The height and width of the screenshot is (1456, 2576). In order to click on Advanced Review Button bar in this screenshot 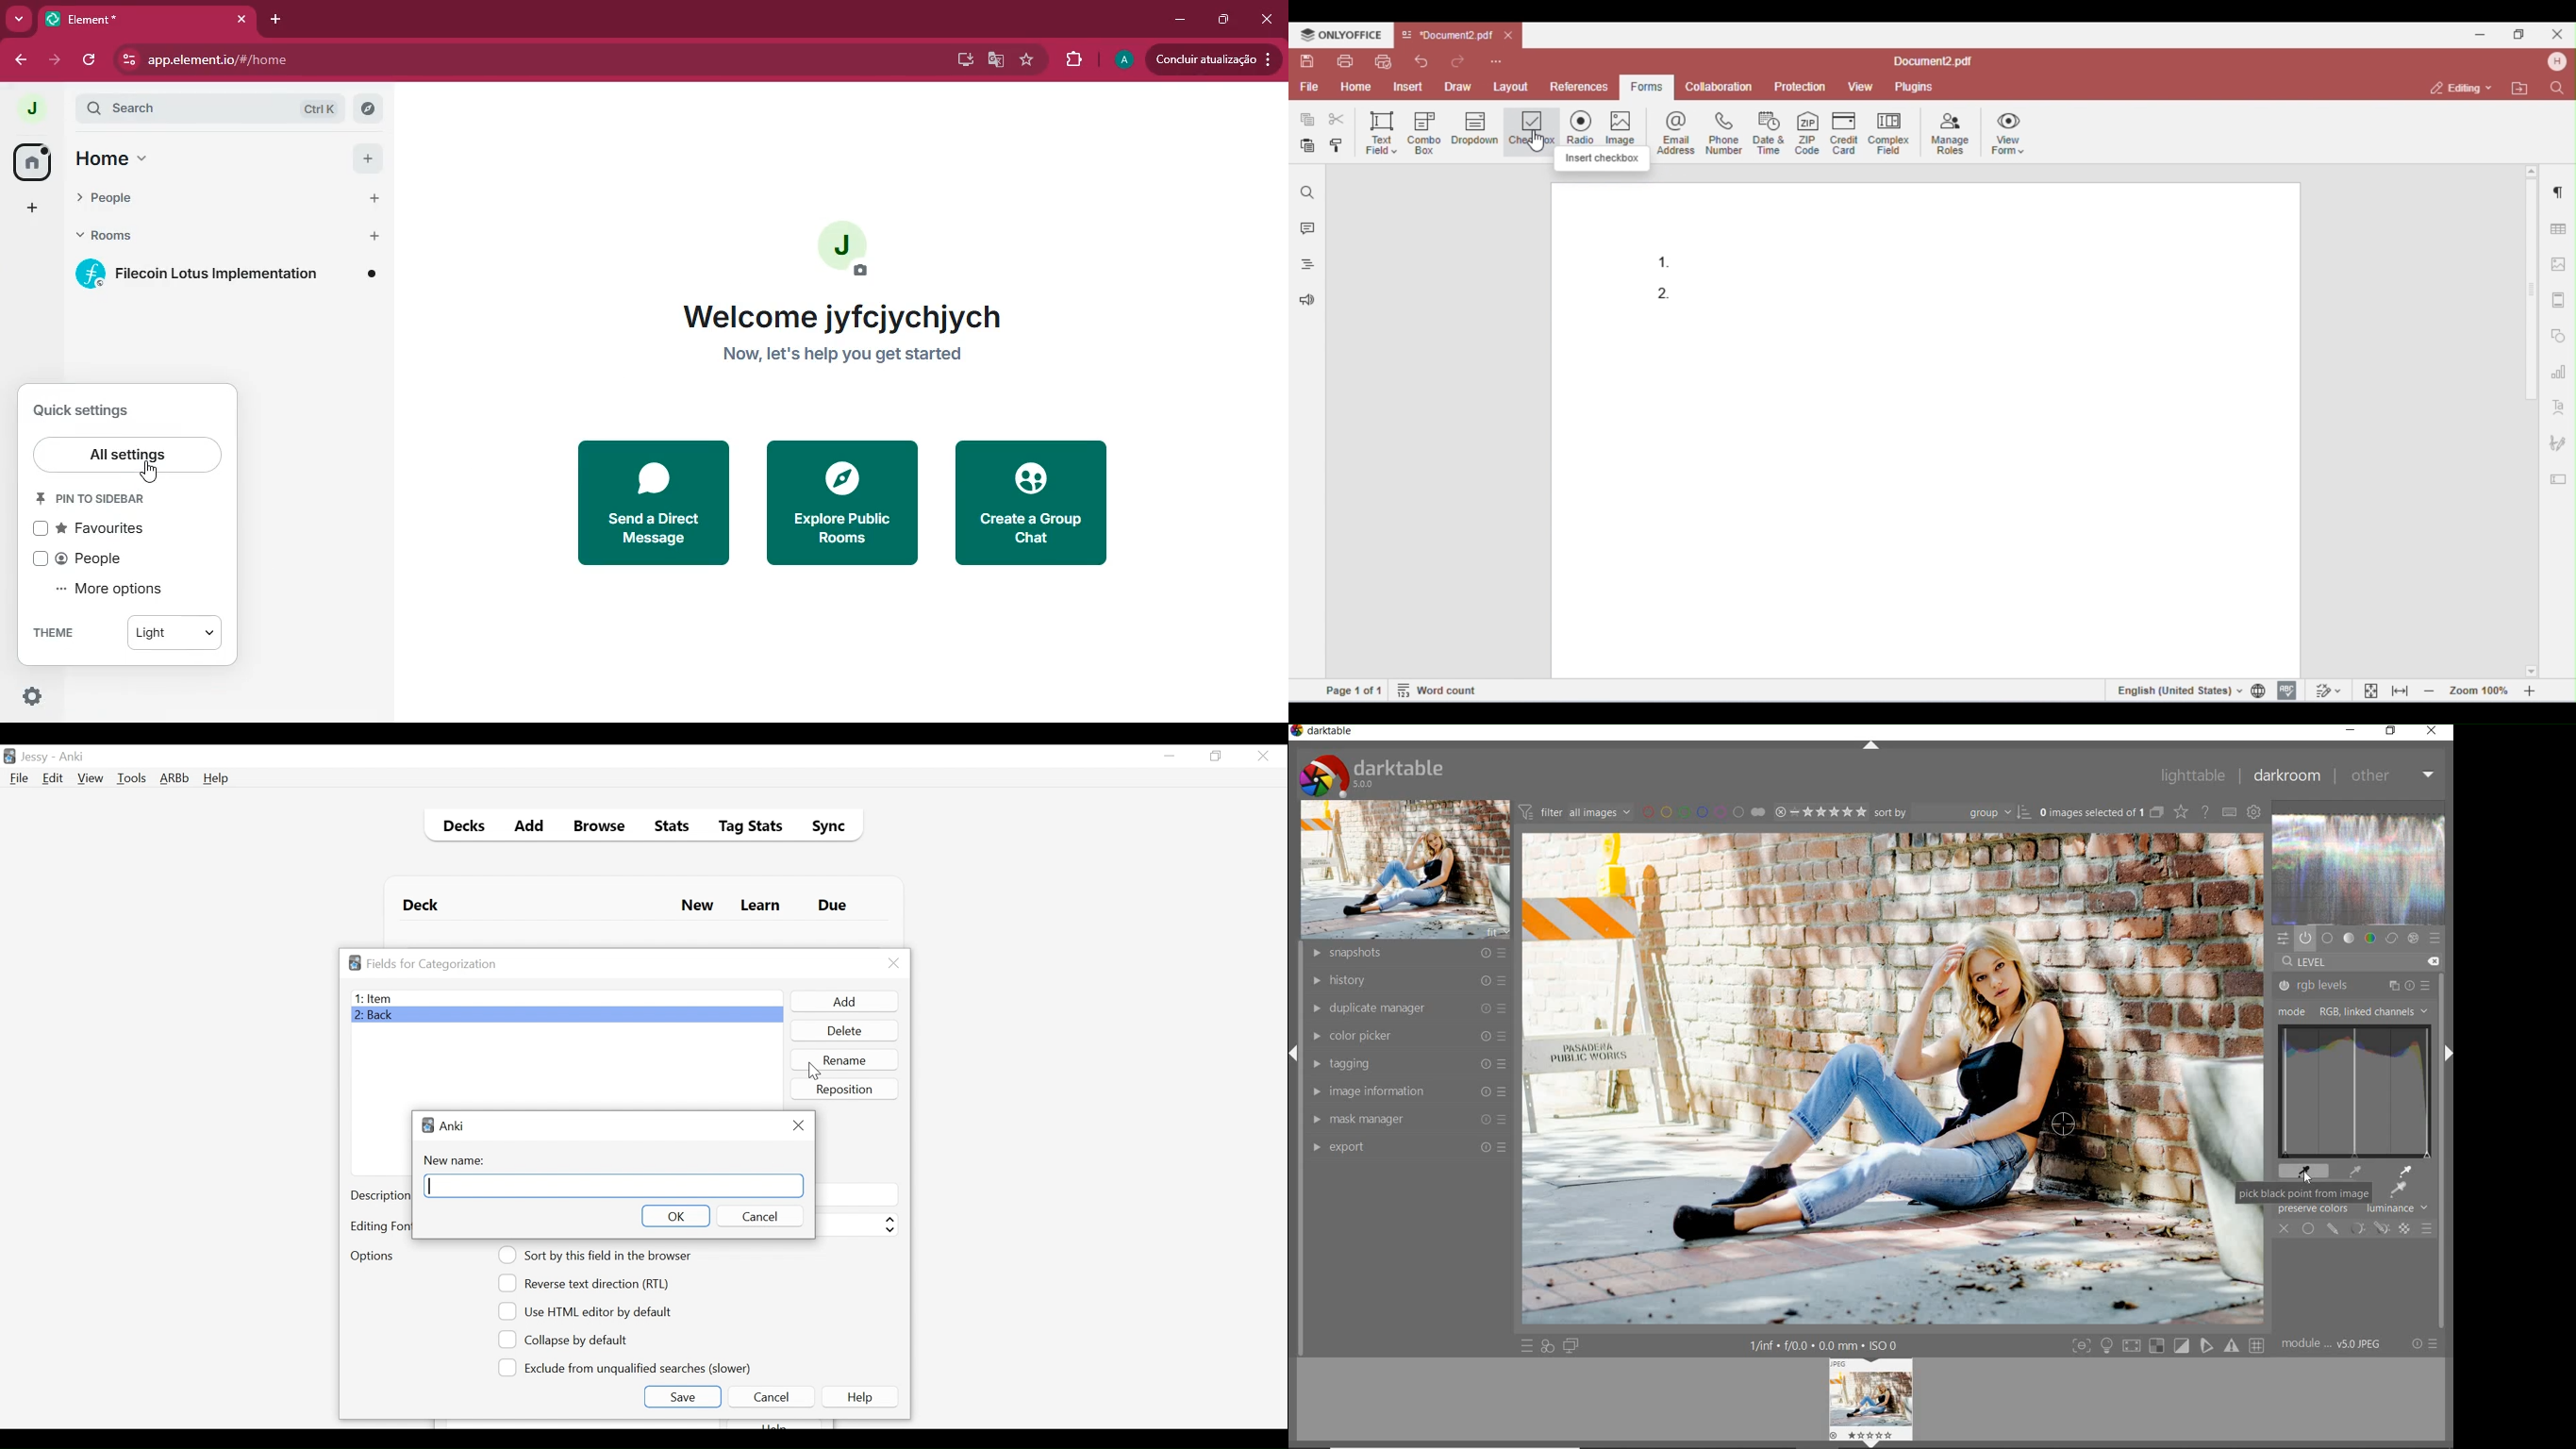, I will do `click(175, 778)`.